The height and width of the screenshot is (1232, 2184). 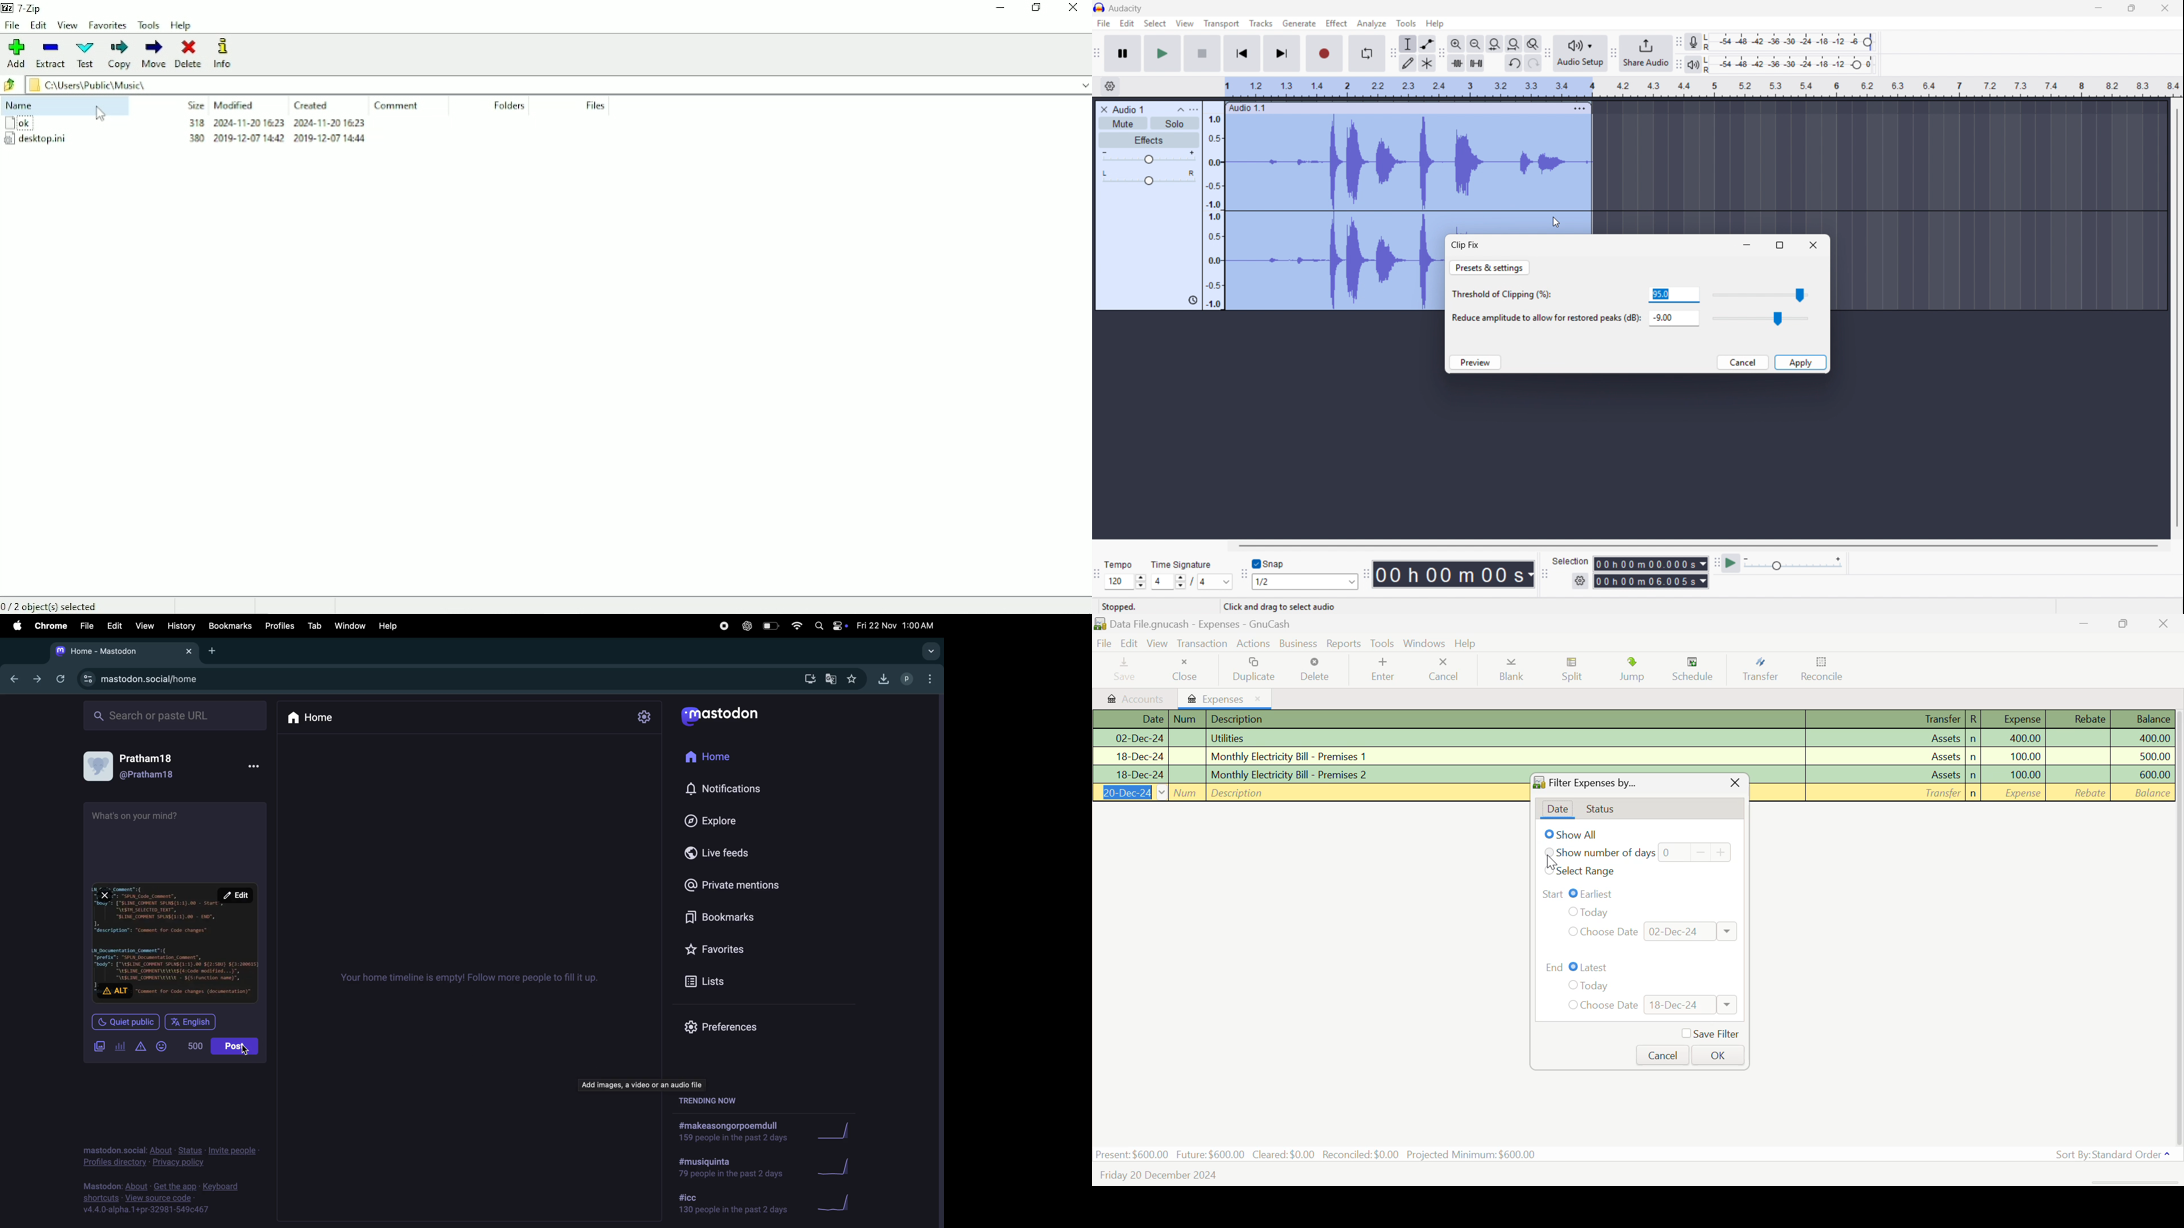 I want to click on content warning, so click(x=144, y=1049).